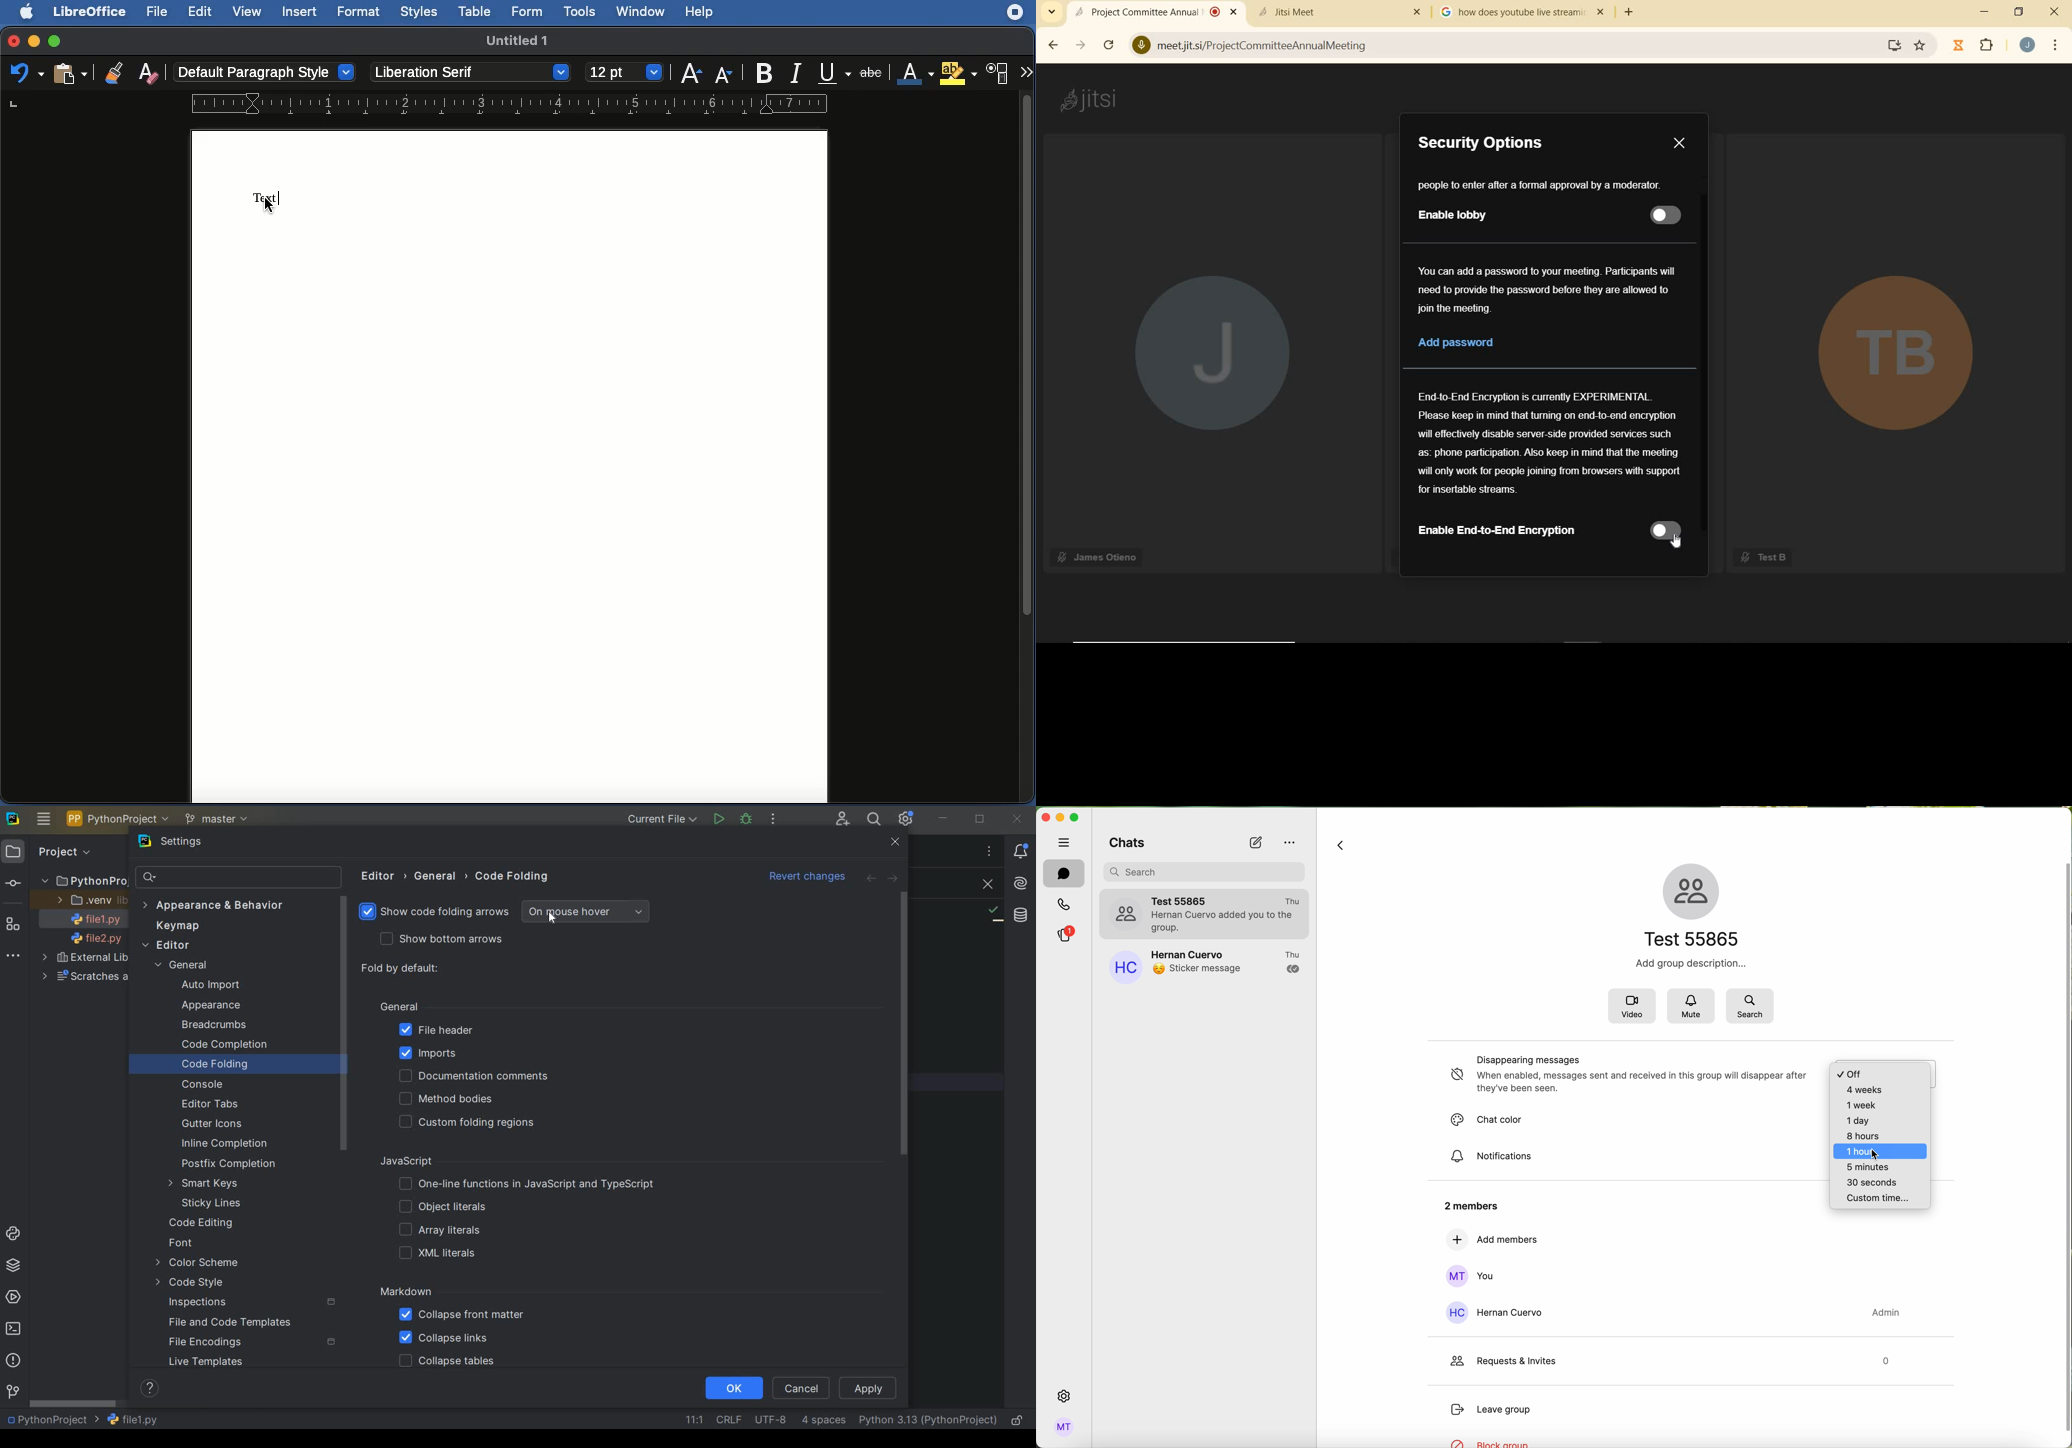  I want to click on MAKE FILE READY ONLY, so click(1019, 1420).